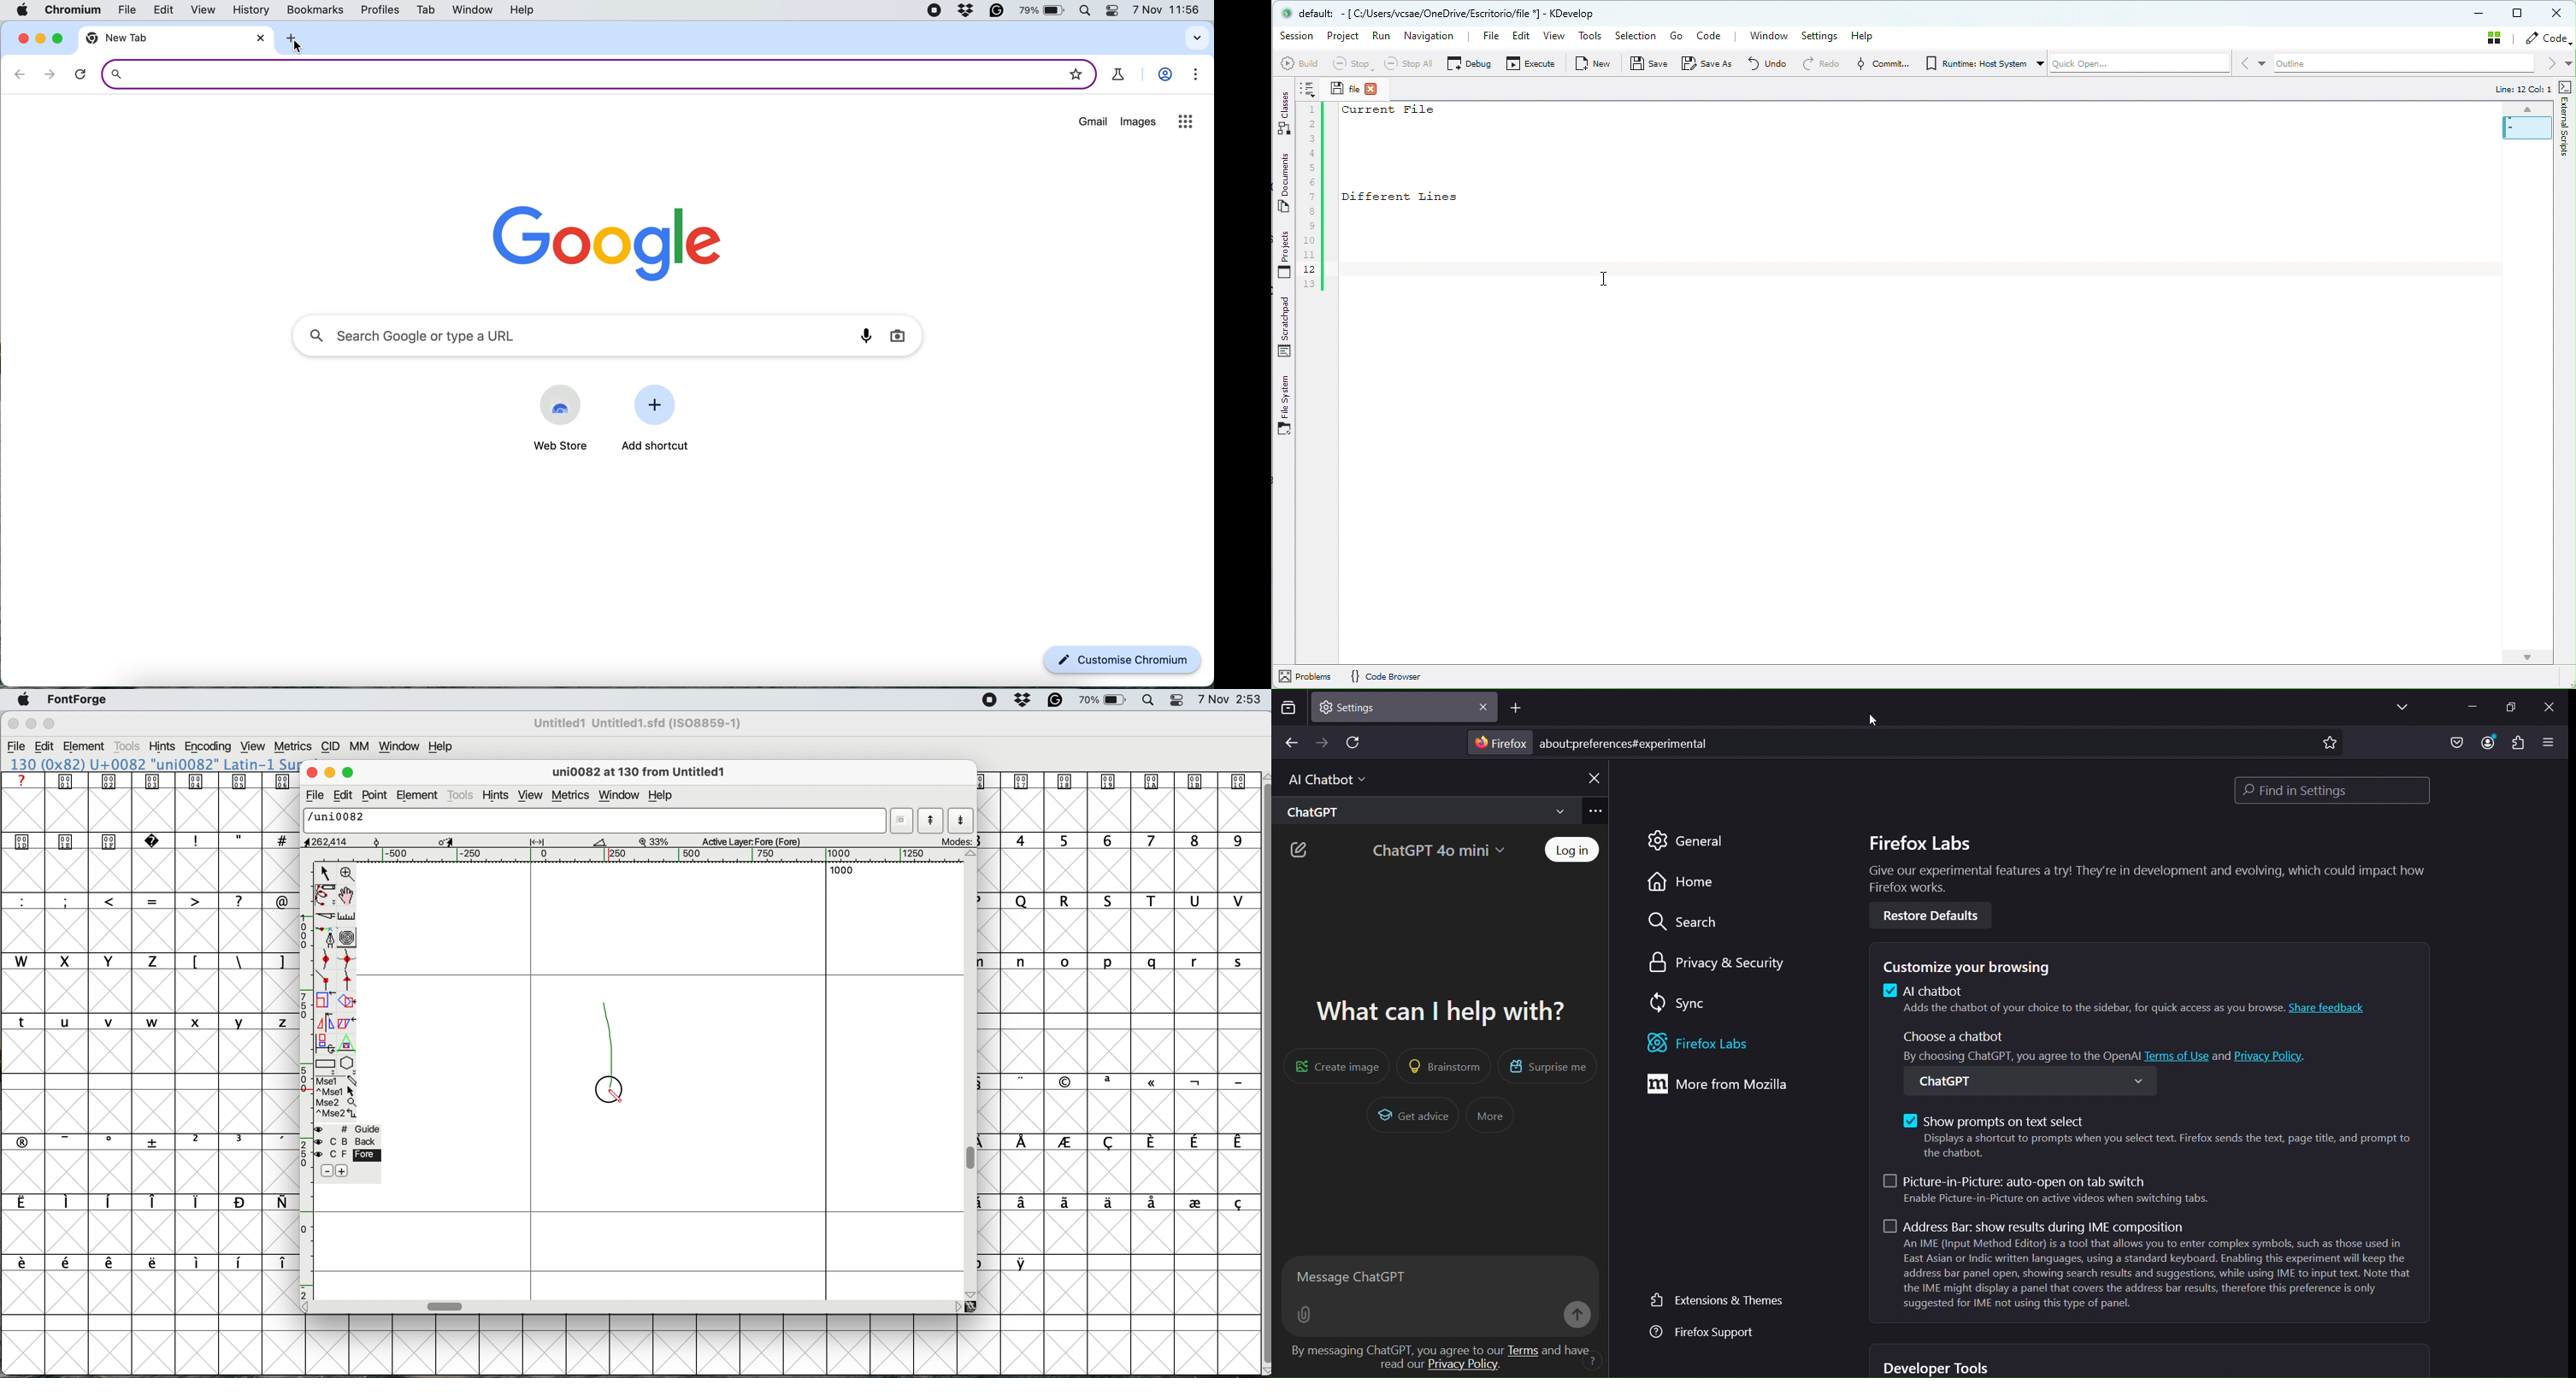 The height and width of the screenshot is (1400, 2576). Describe the element at coordinates (555, 447) in the screenshot. I see `web store` at that location.